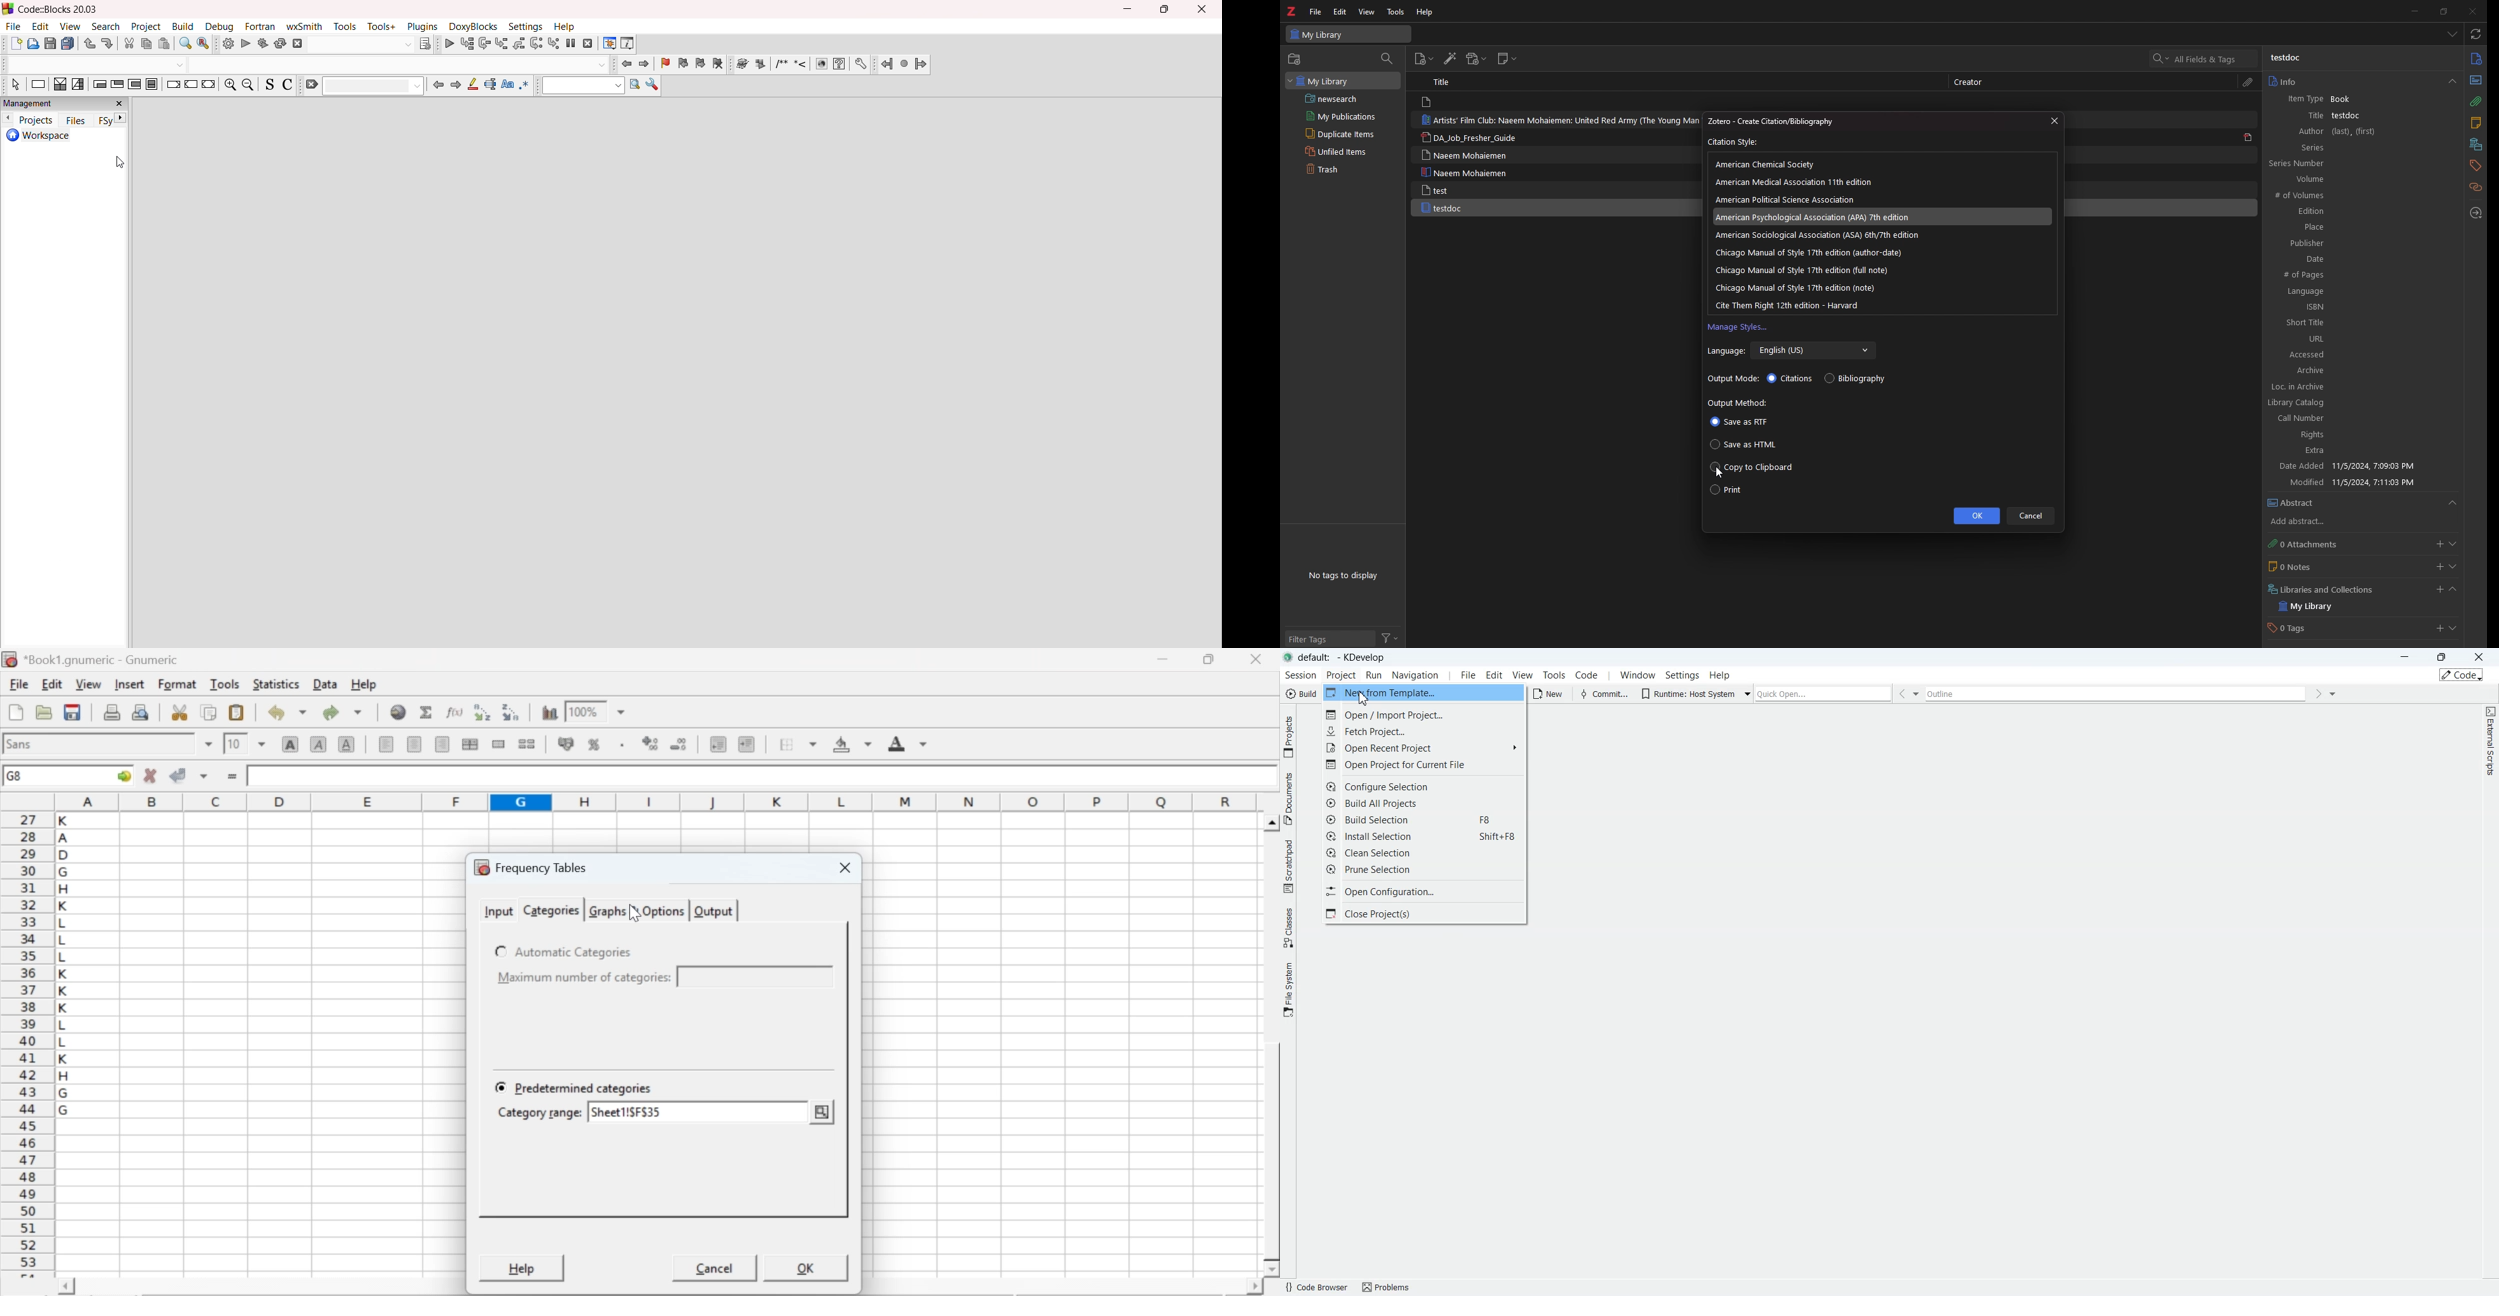  I want to click on settings, so click(526, 27).